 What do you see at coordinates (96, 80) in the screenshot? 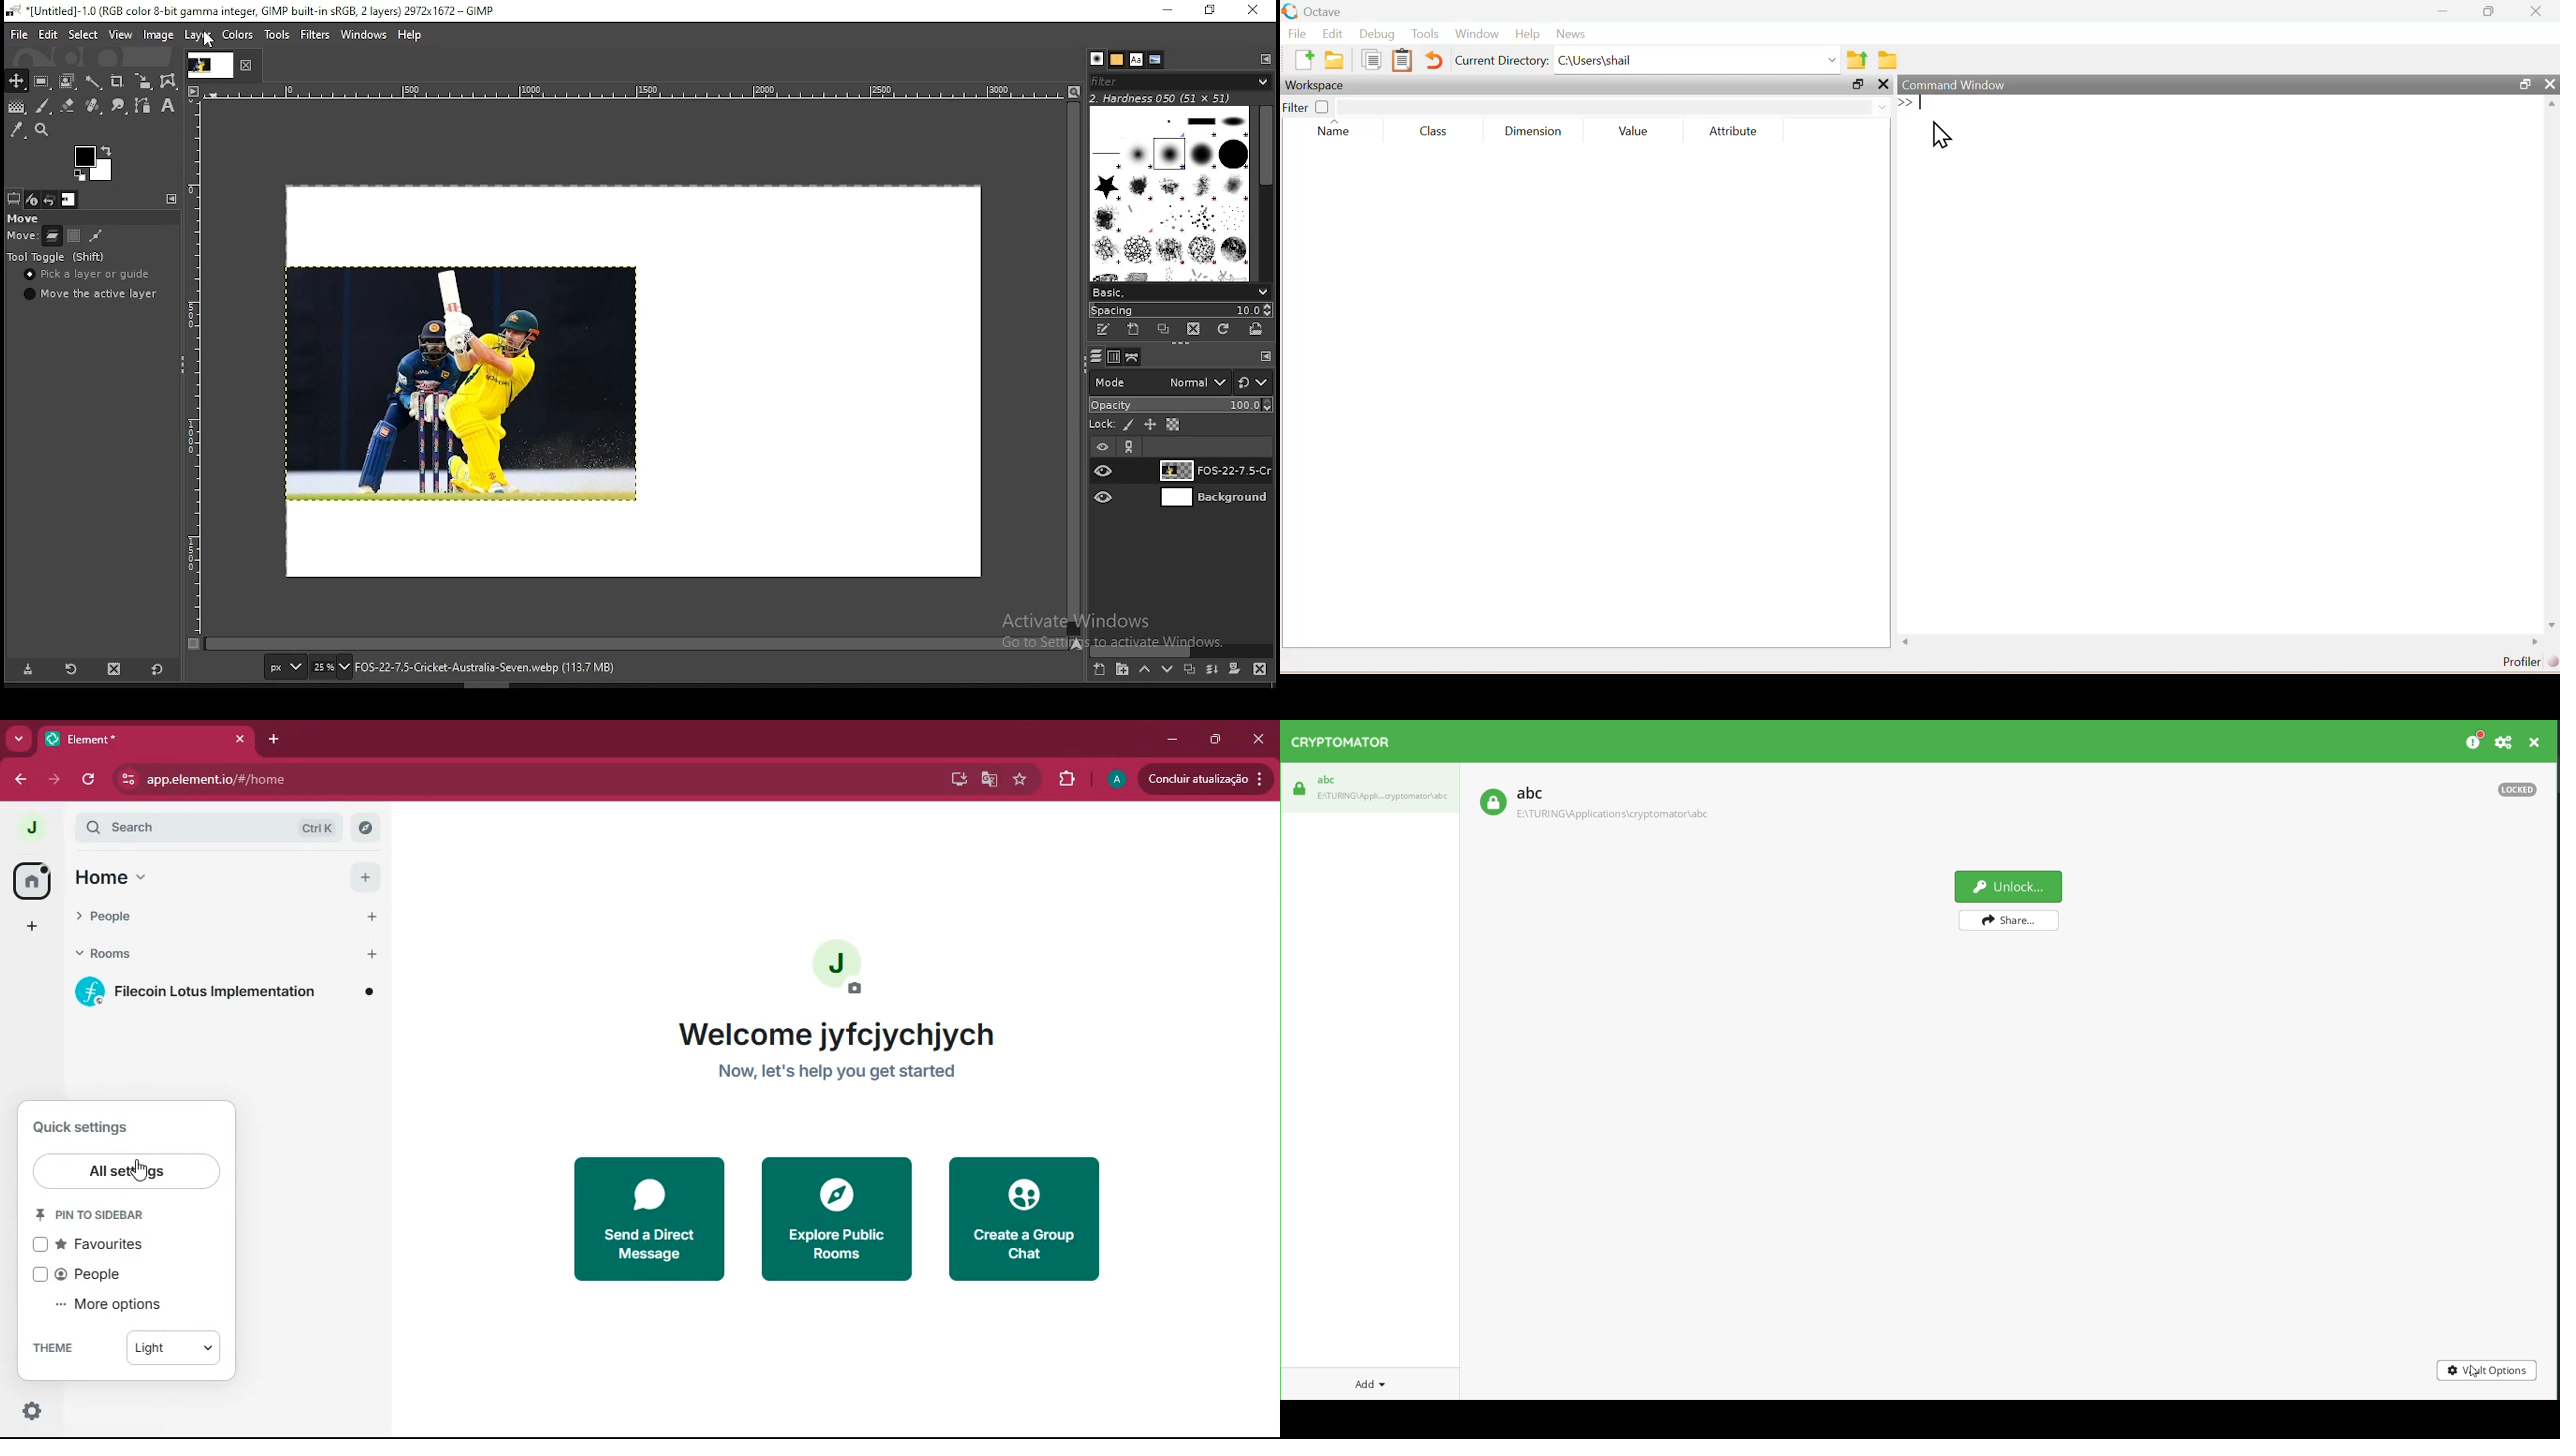
I see `fuzzy select tool` at bounding box center [96, 80].